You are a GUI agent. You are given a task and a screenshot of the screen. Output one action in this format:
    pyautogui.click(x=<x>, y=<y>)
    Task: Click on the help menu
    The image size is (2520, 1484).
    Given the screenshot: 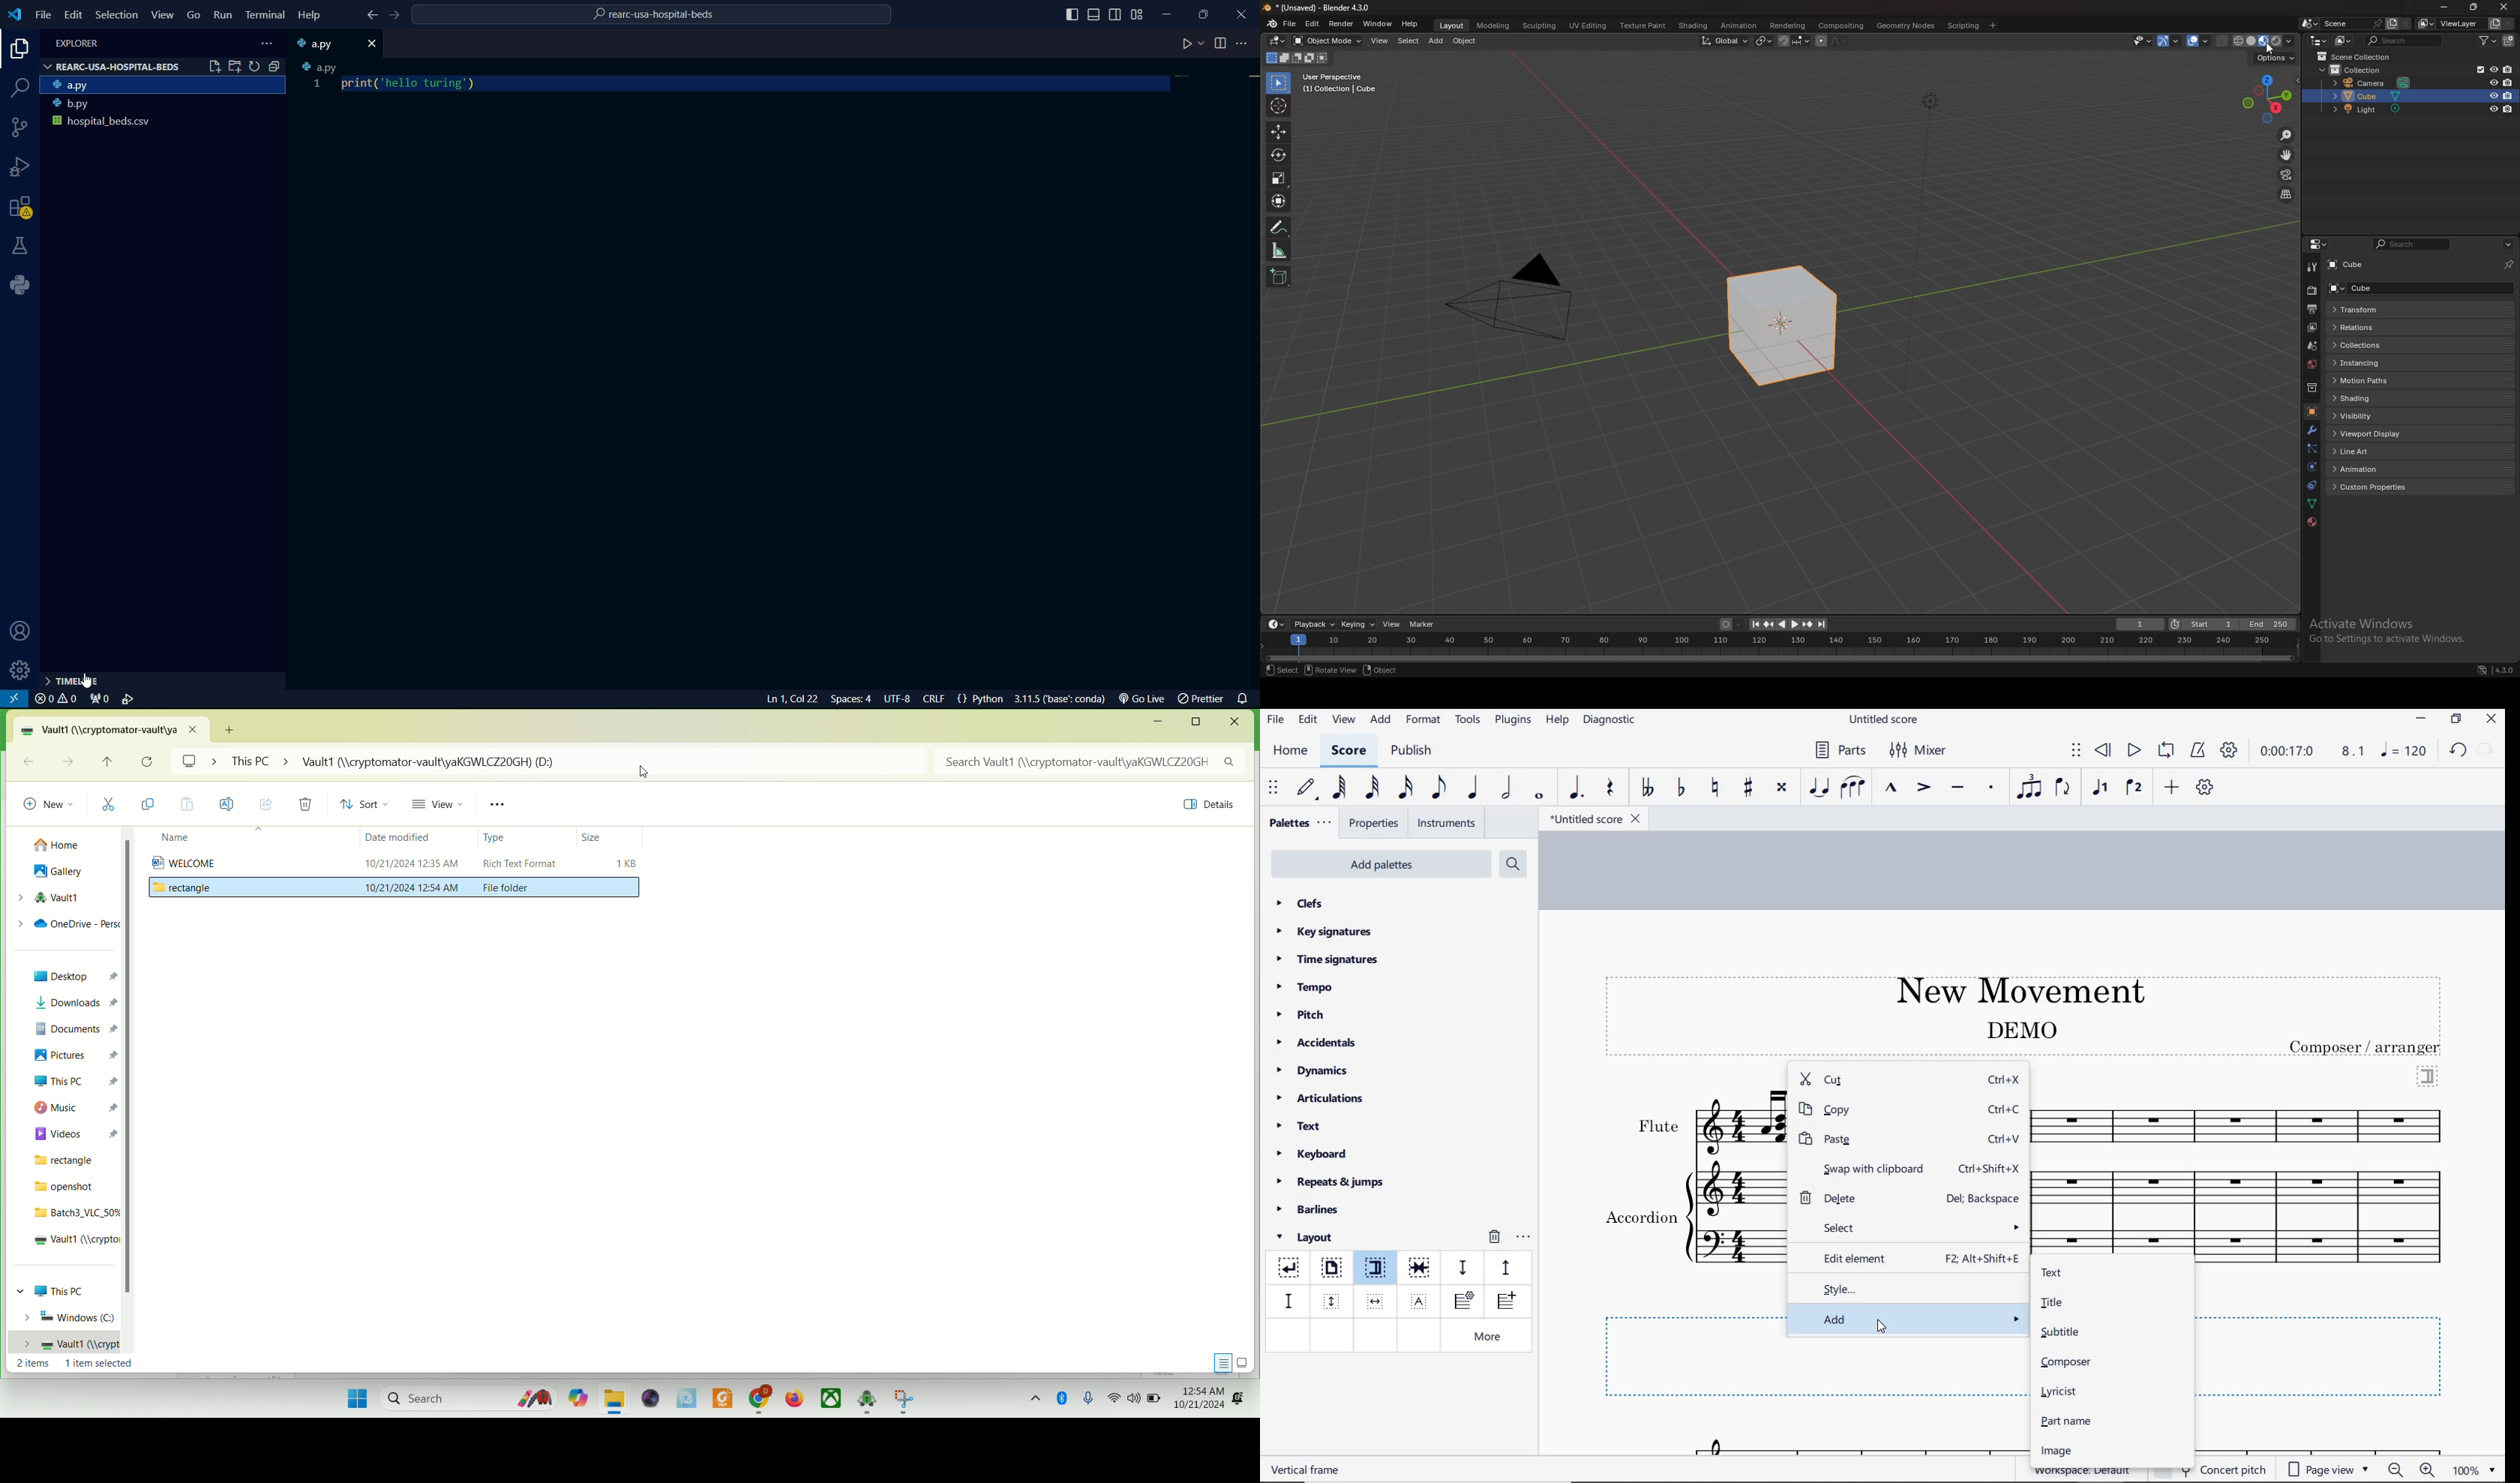 What is the action you would take?
    pyautogui.click(x=308, y=15)
    